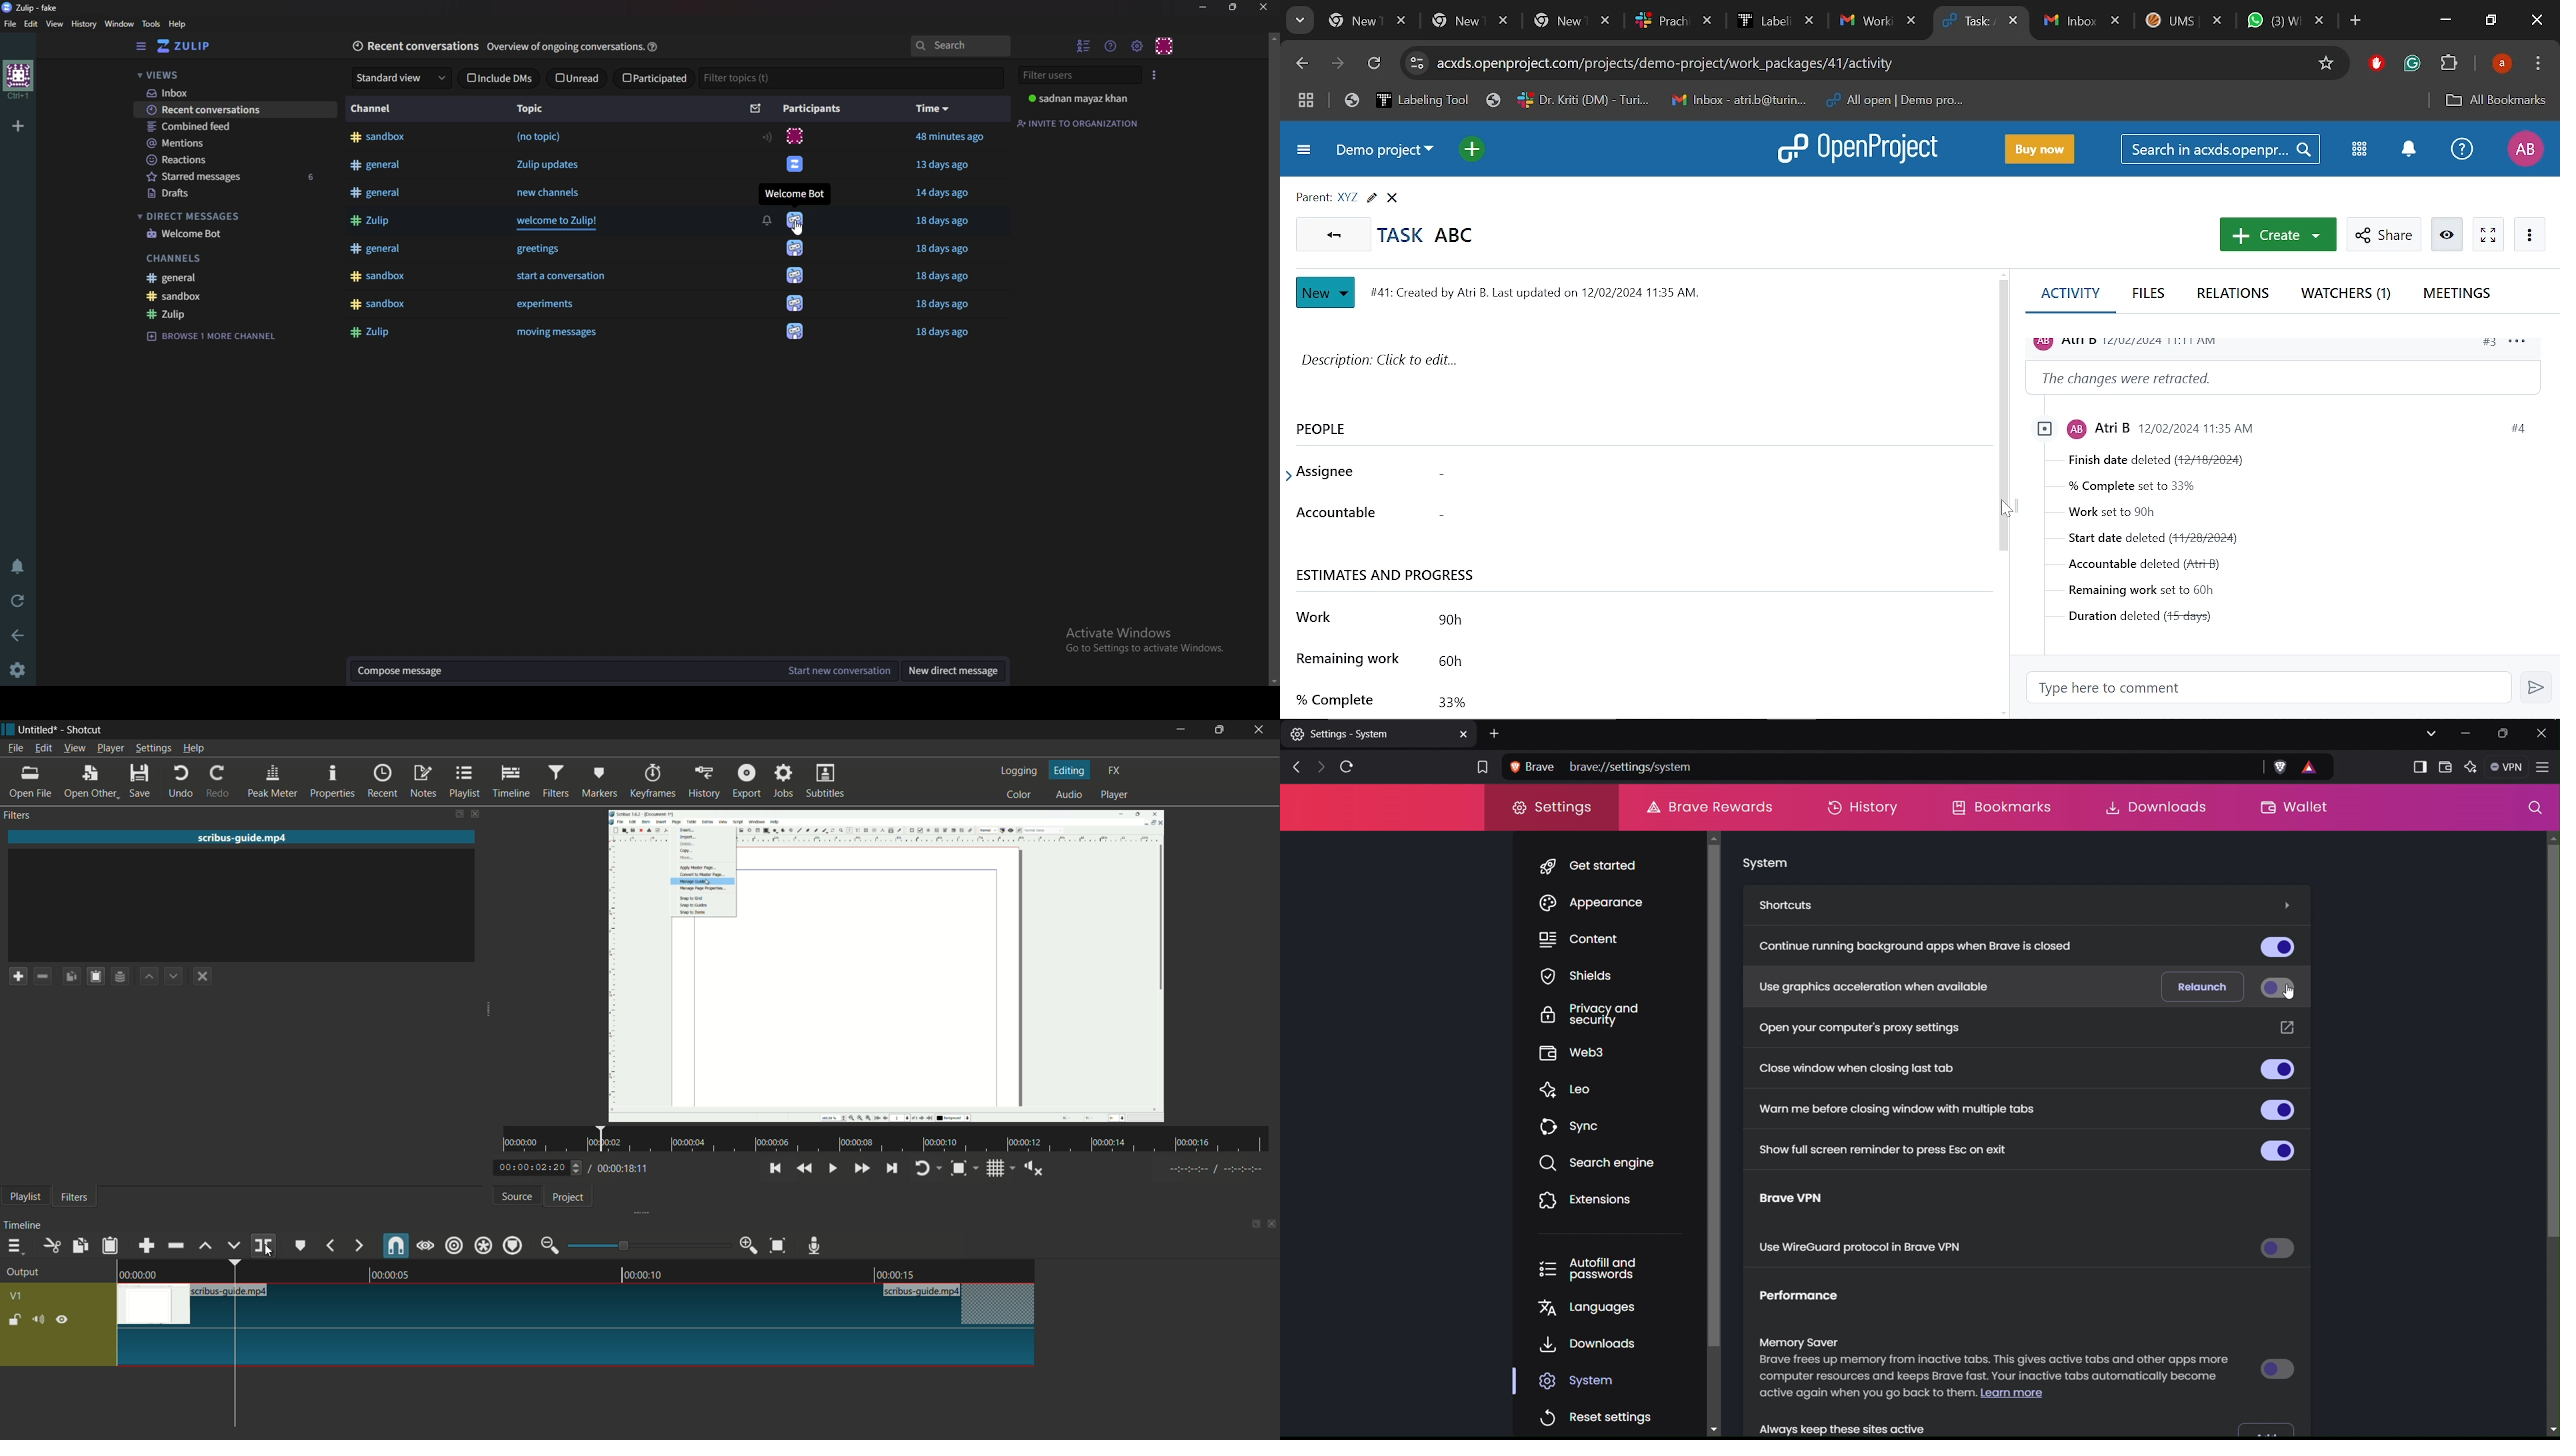 Image resolution: width=2576 pixels, height=1456 pixels. What do you see at coordinates (1575, 1091) in the screenshot?
I see `Leo` at bounding box center [1575, 1091].